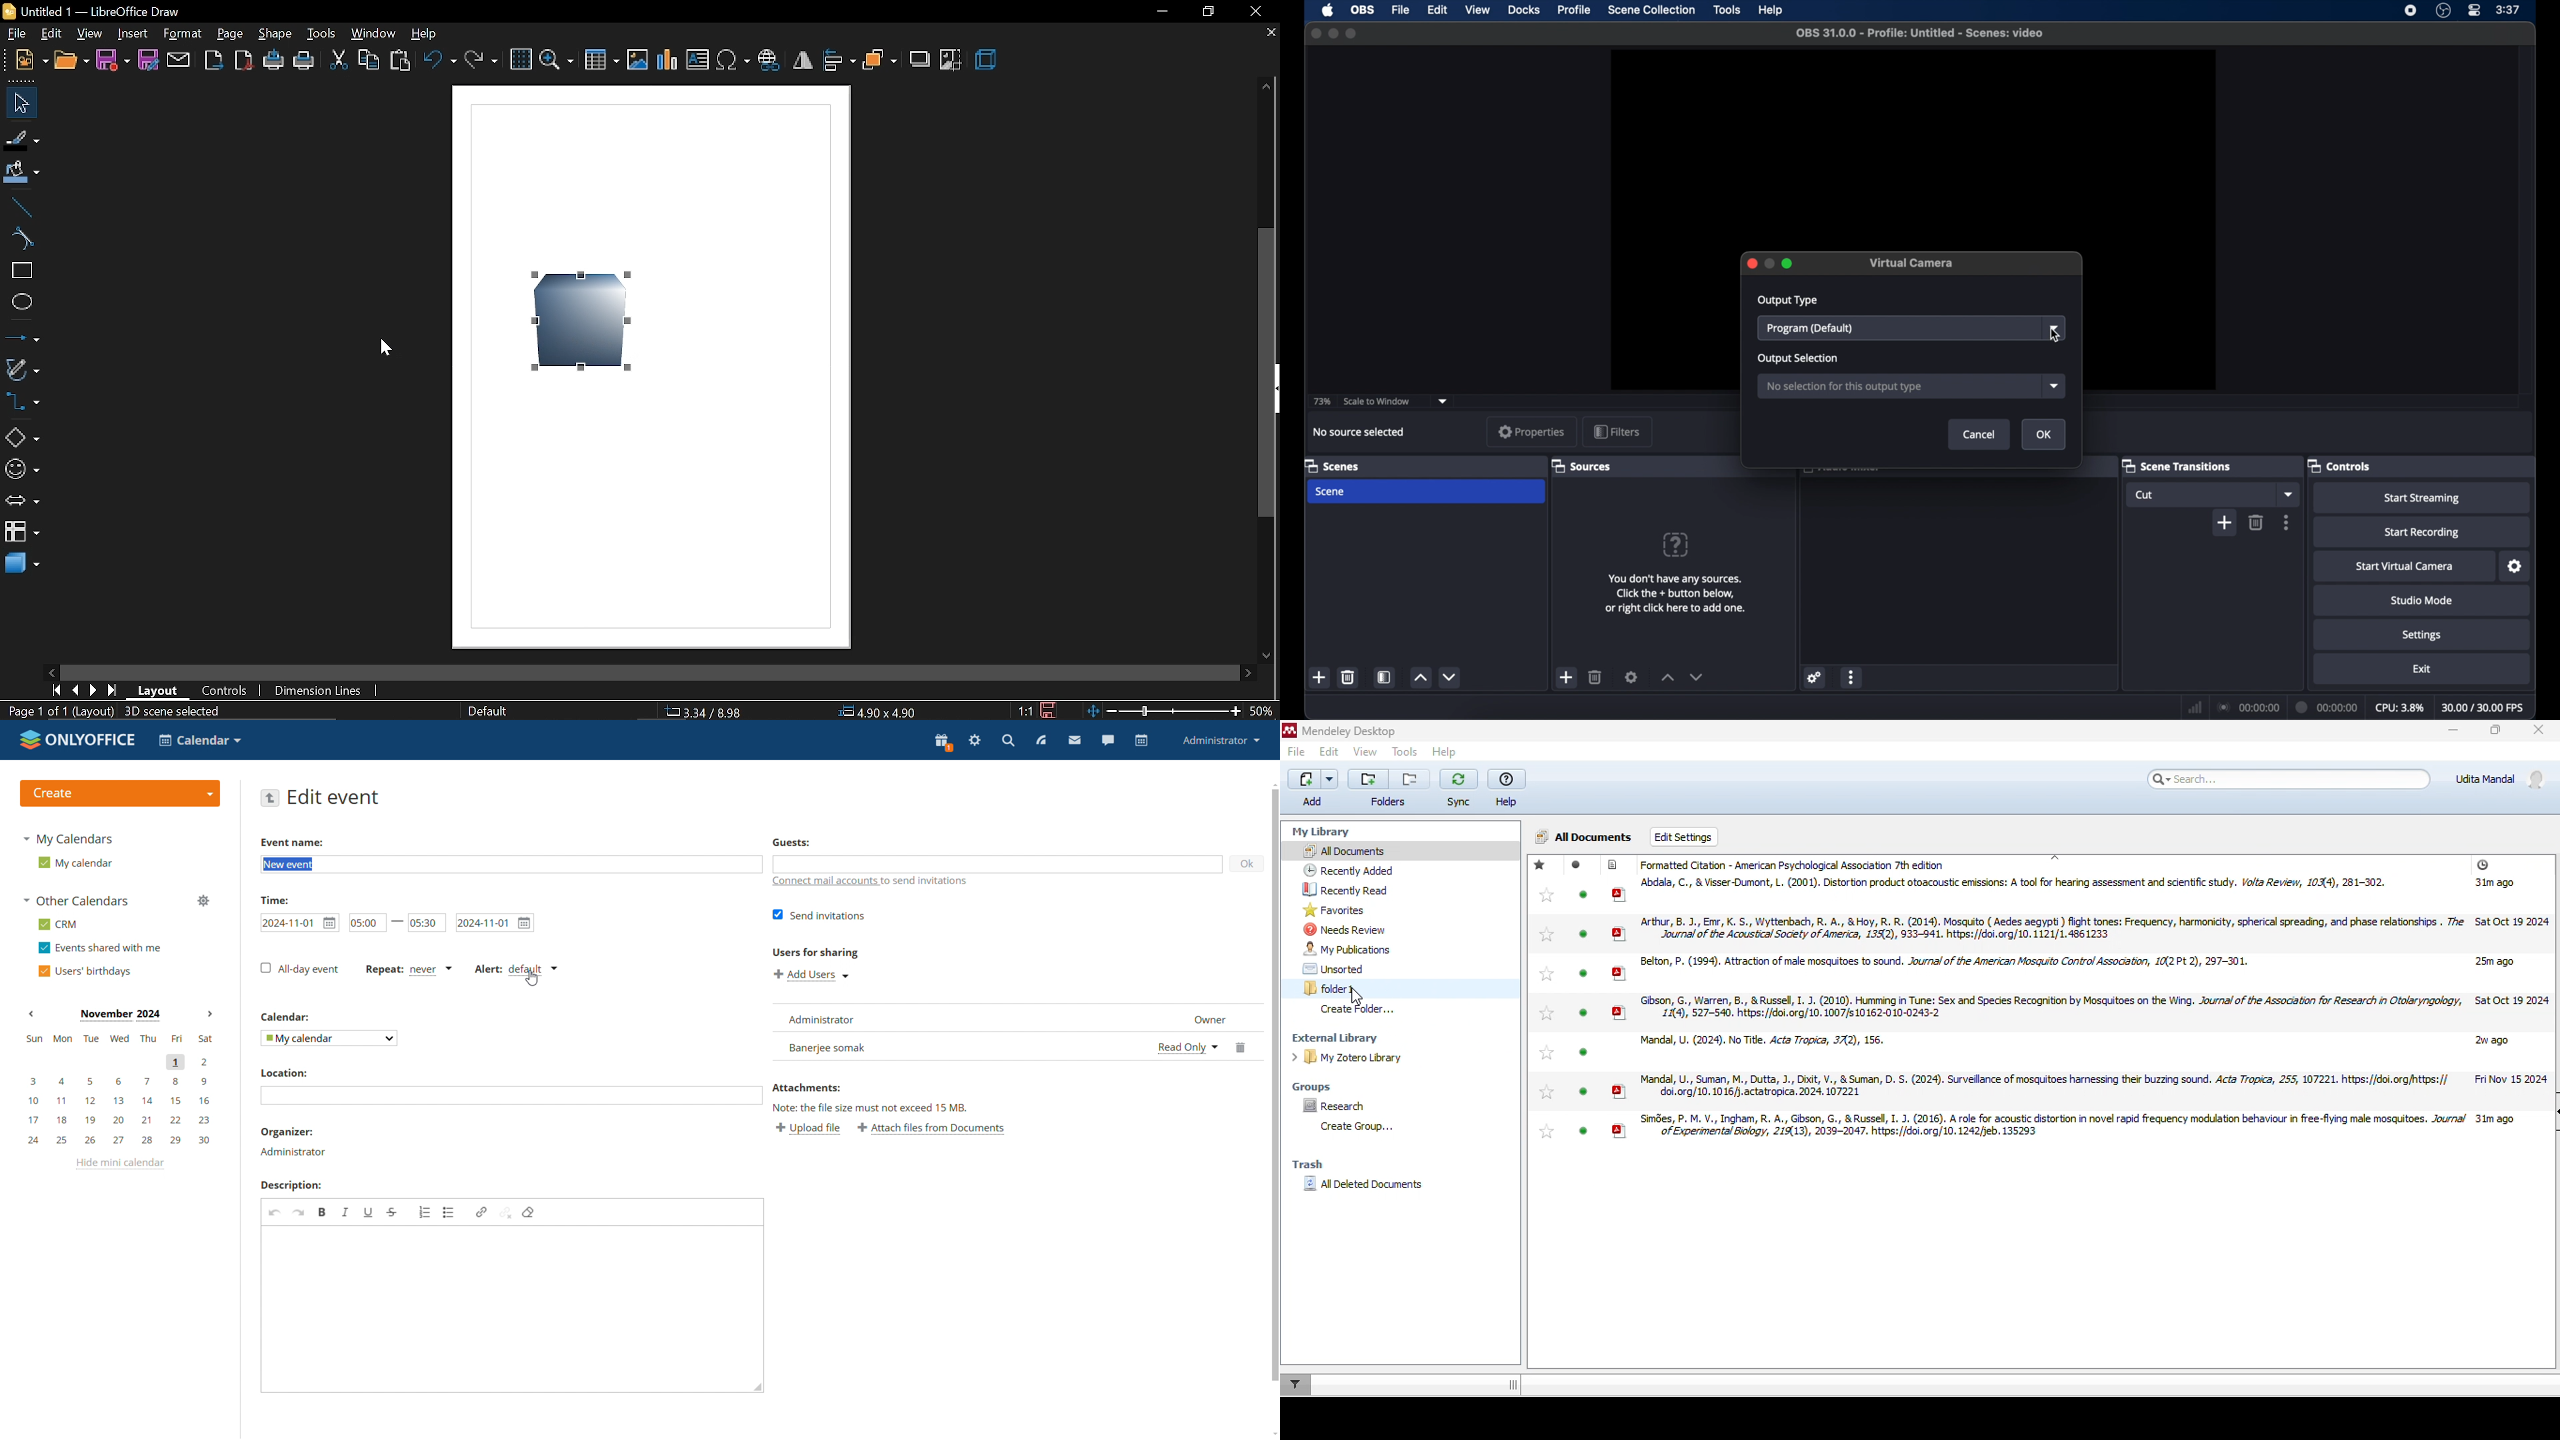 This screenshot has height=1456, width=2576. Describe the element at coordinates (1567, 677) in the screenshot. I see `add` at that location.